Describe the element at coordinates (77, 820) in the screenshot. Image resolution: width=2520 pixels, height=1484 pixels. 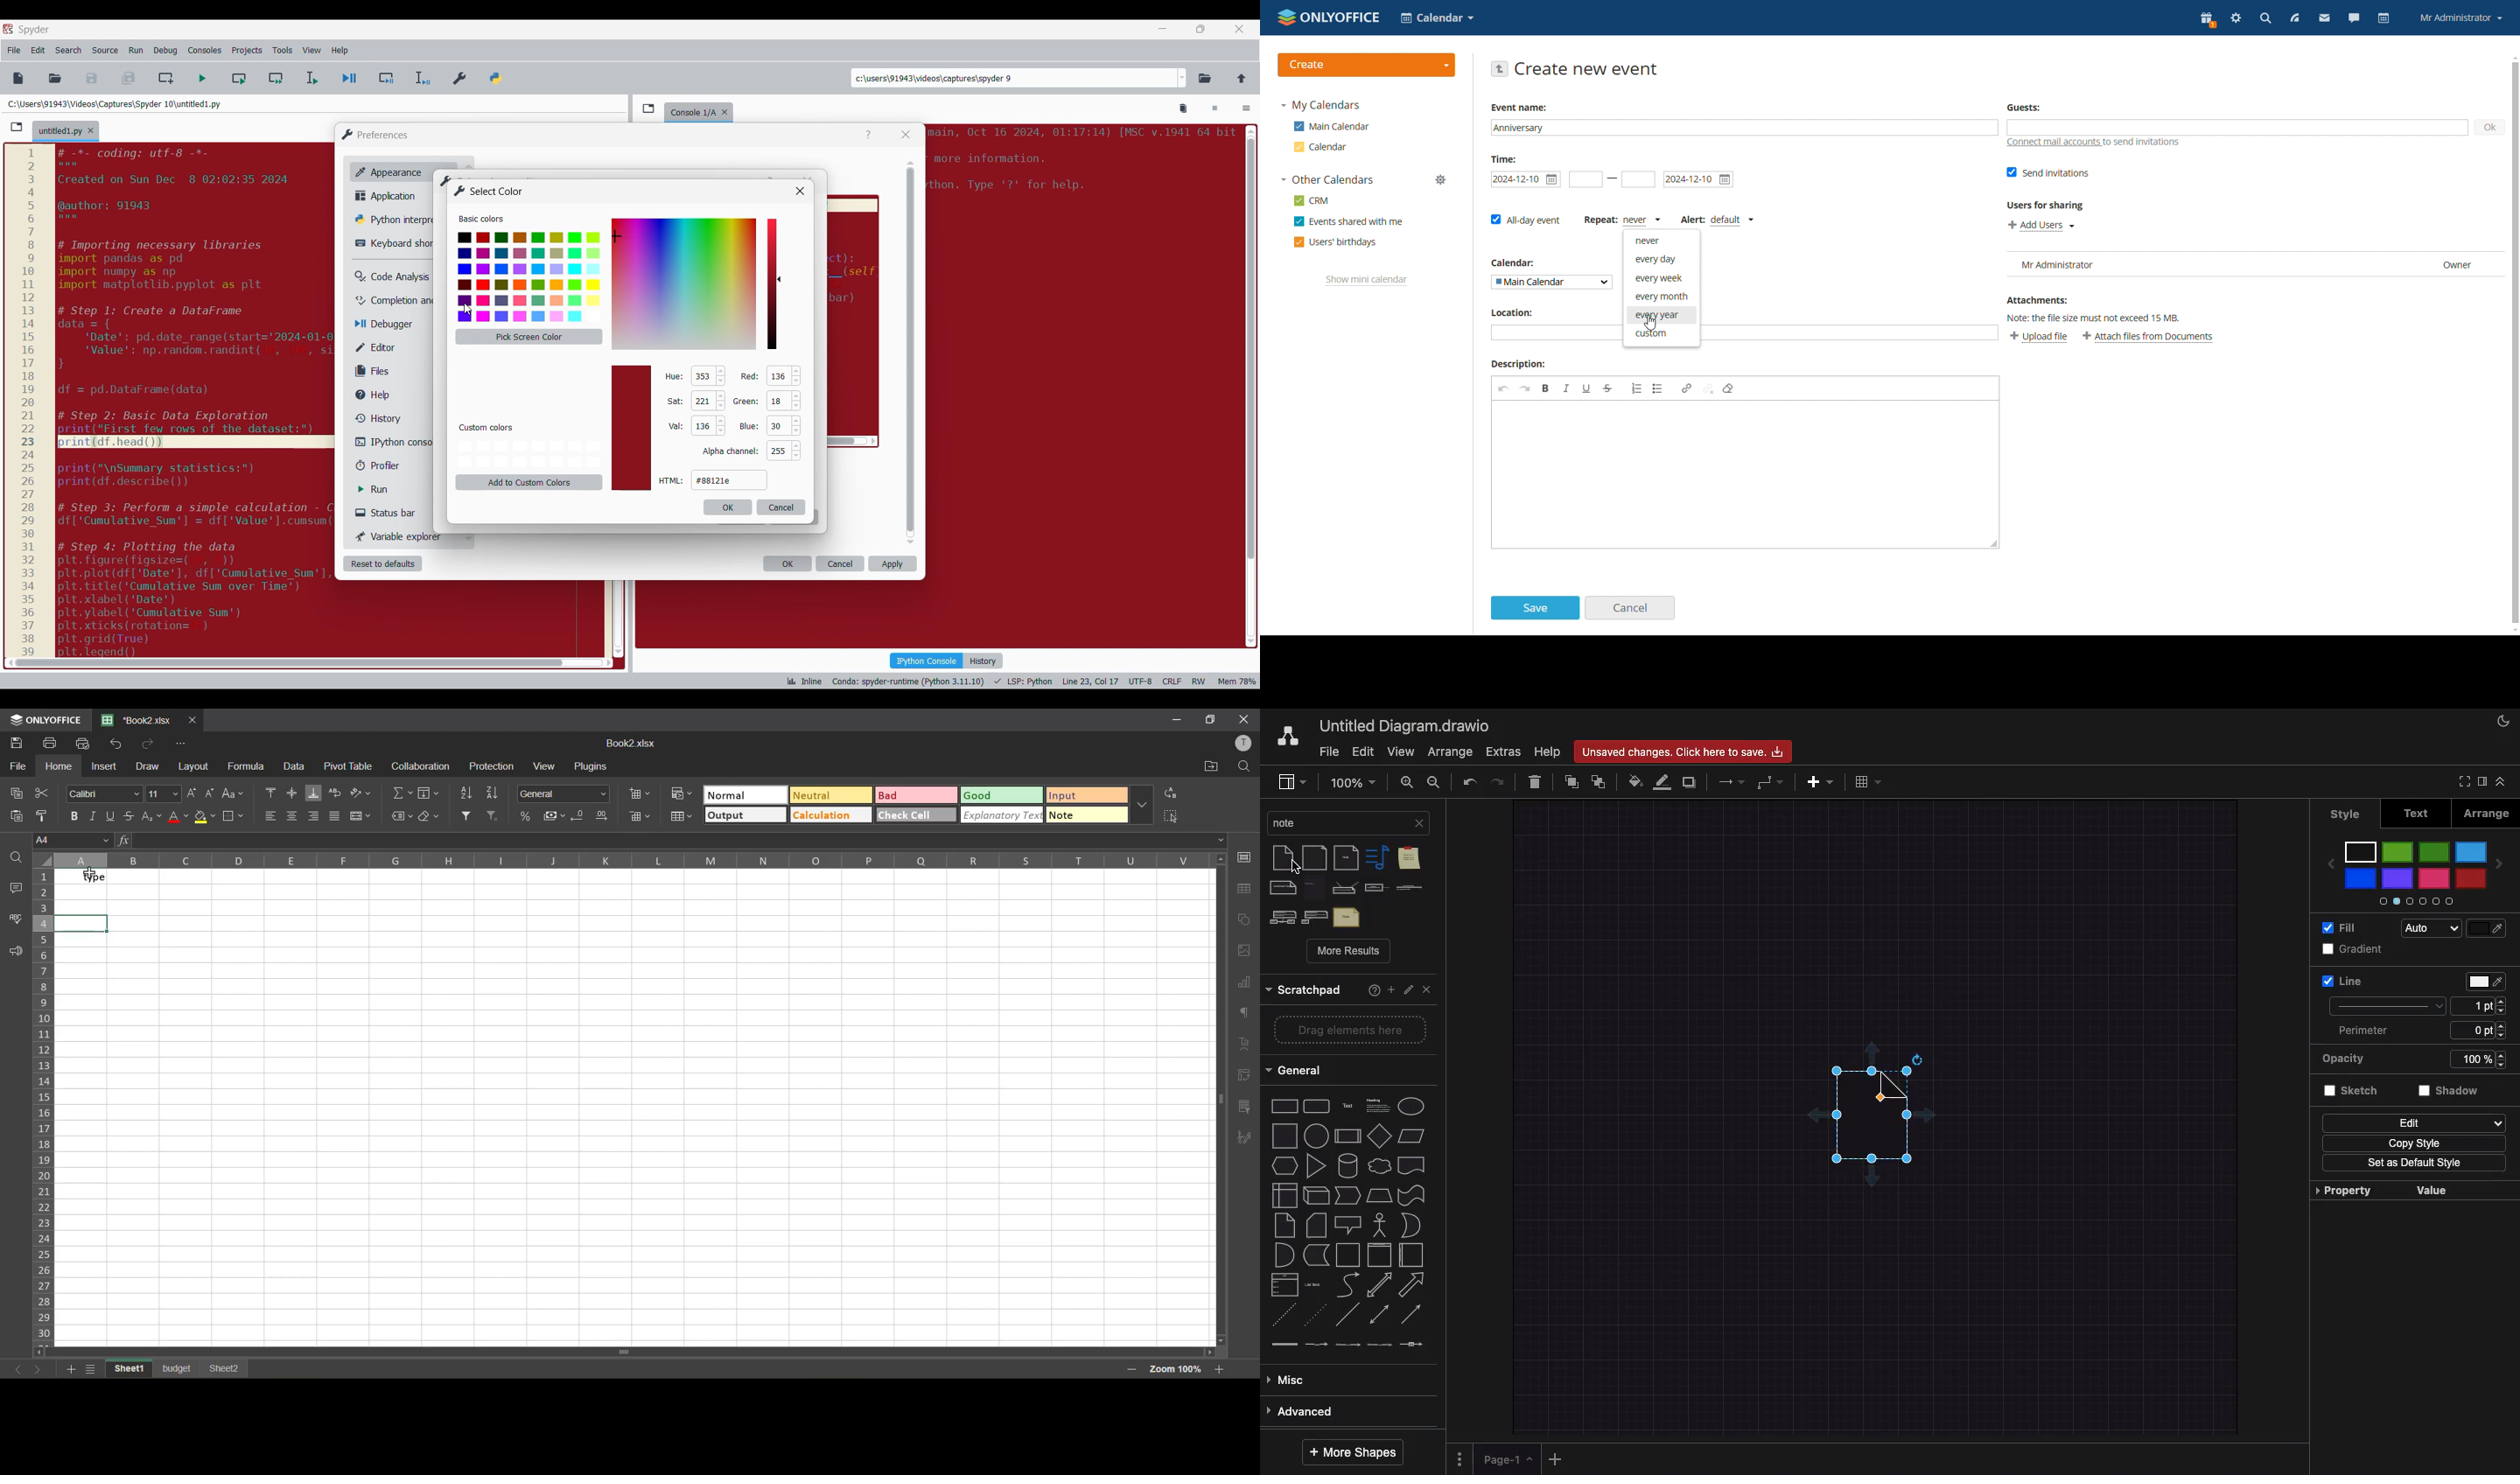
I see `bold` at that location.